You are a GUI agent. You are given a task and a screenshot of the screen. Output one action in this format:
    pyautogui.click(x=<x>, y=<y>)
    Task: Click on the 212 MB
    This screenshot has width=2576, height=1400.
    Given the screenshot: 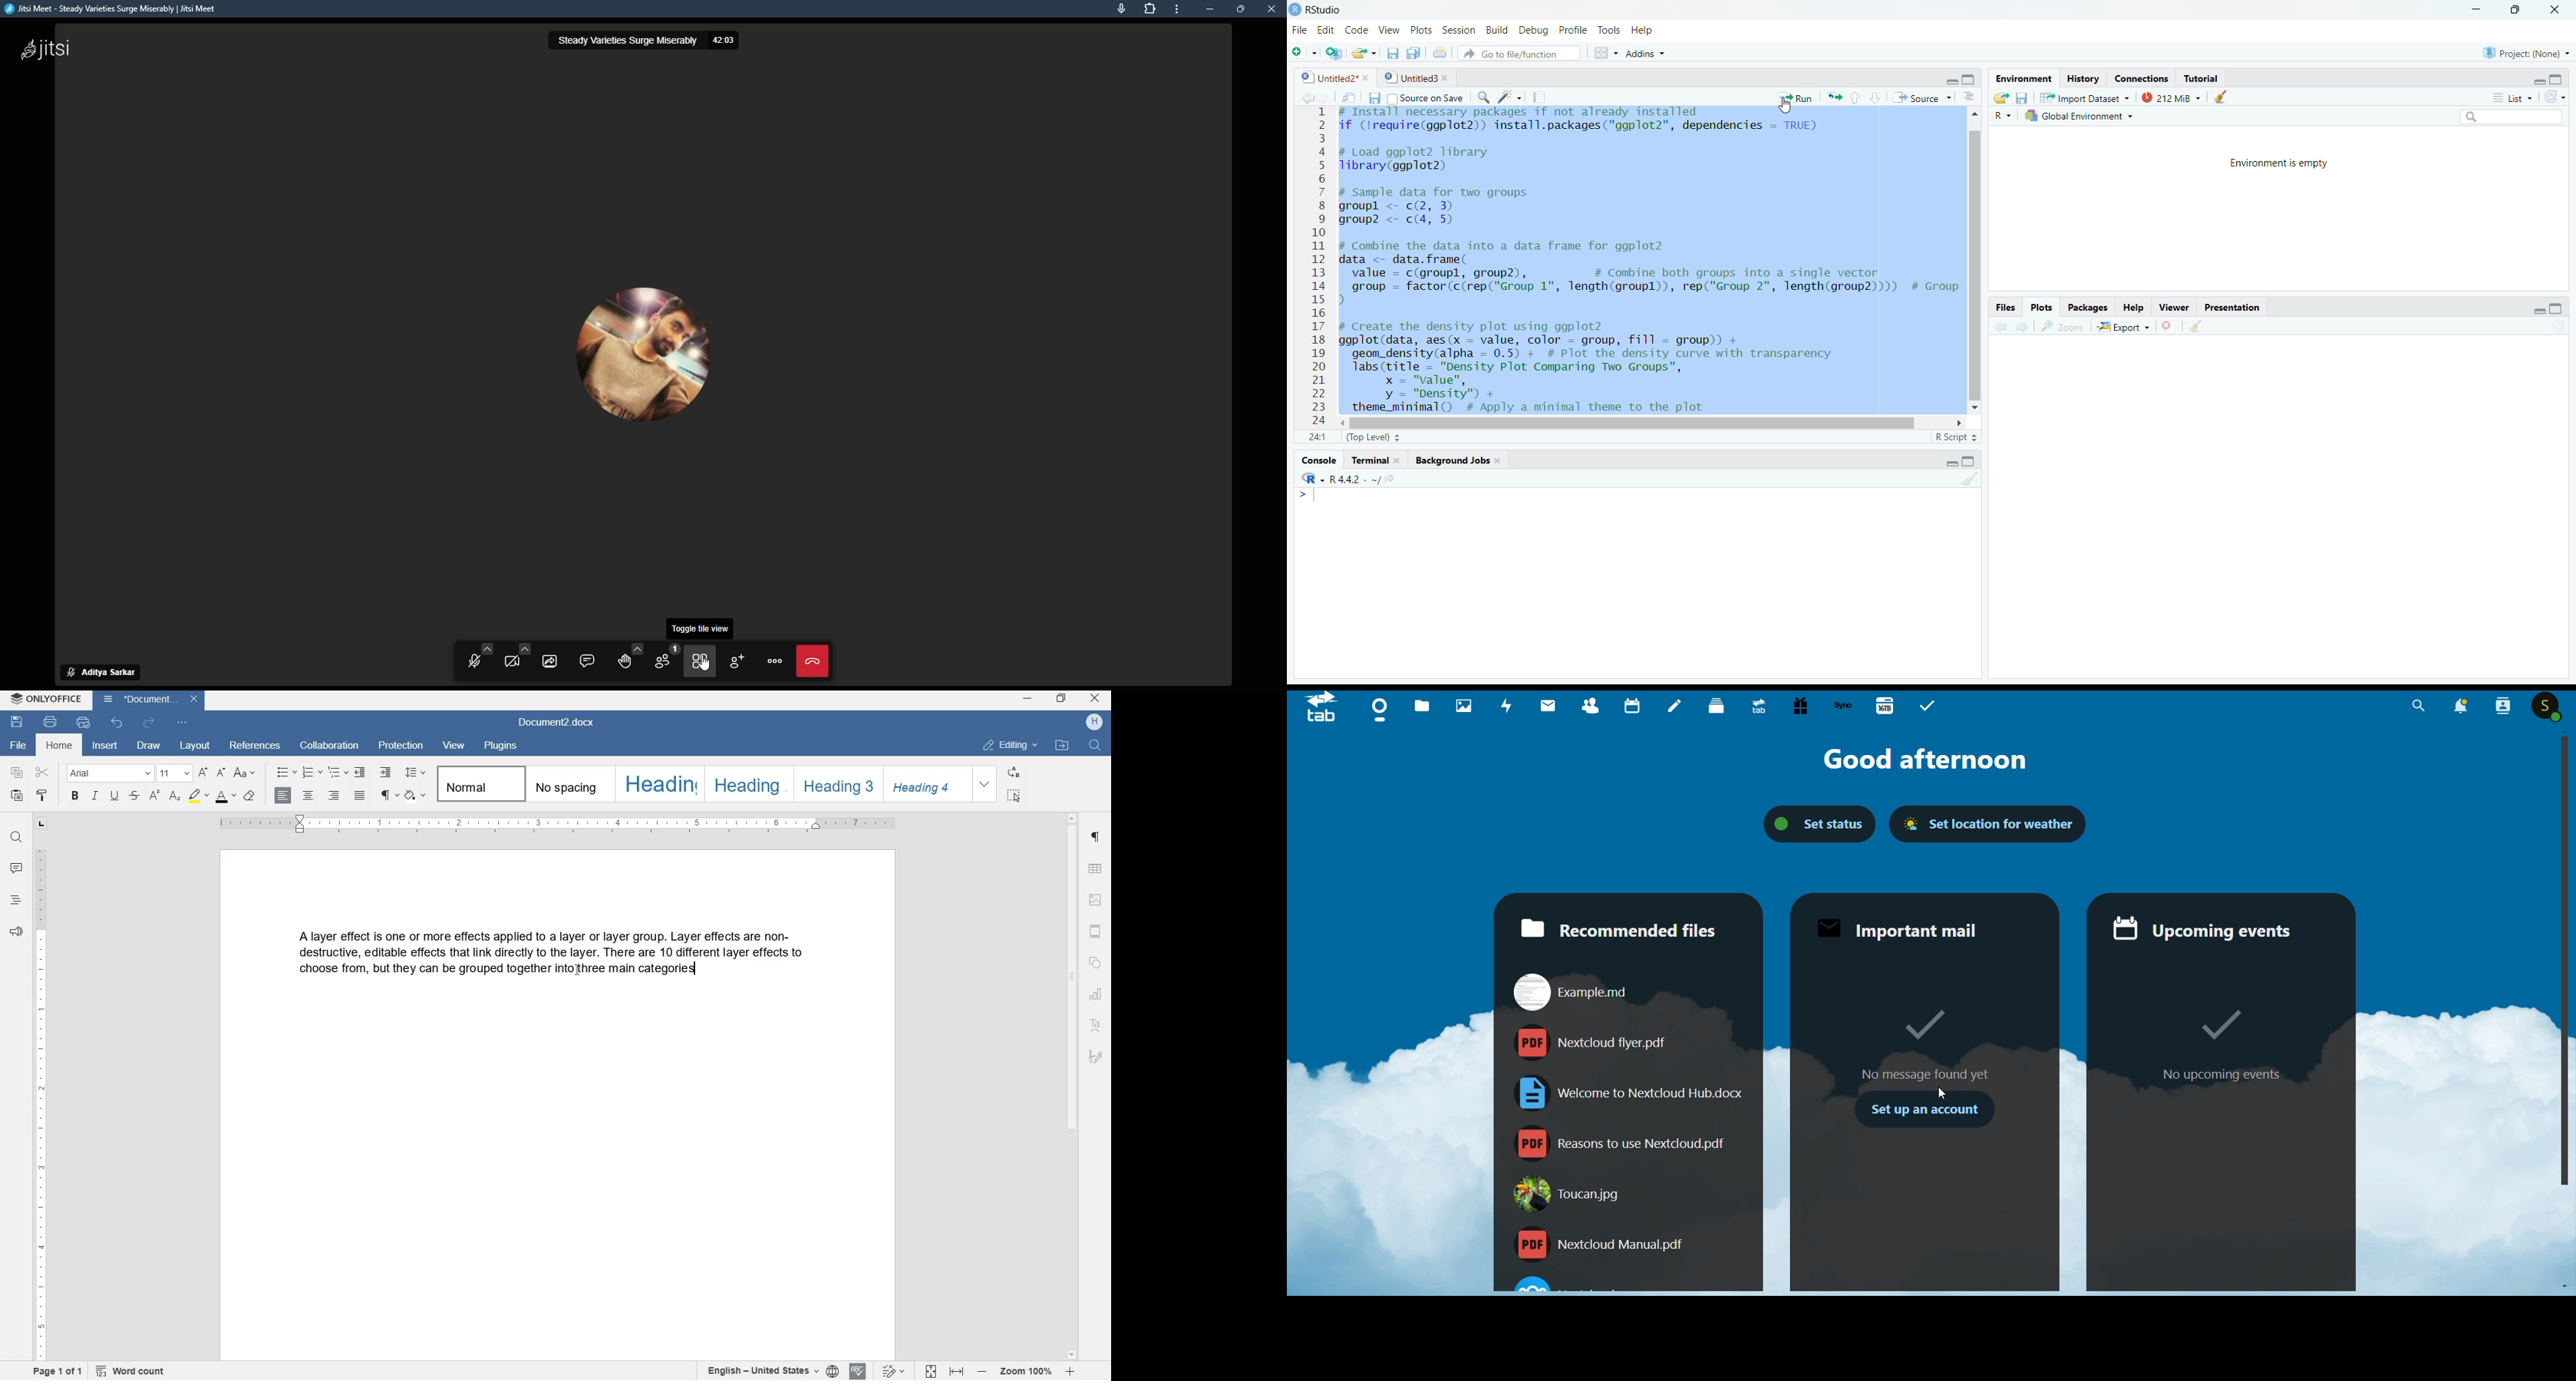 What is the action you would take?
    pyautogui.click(x=2172, y=97)
    